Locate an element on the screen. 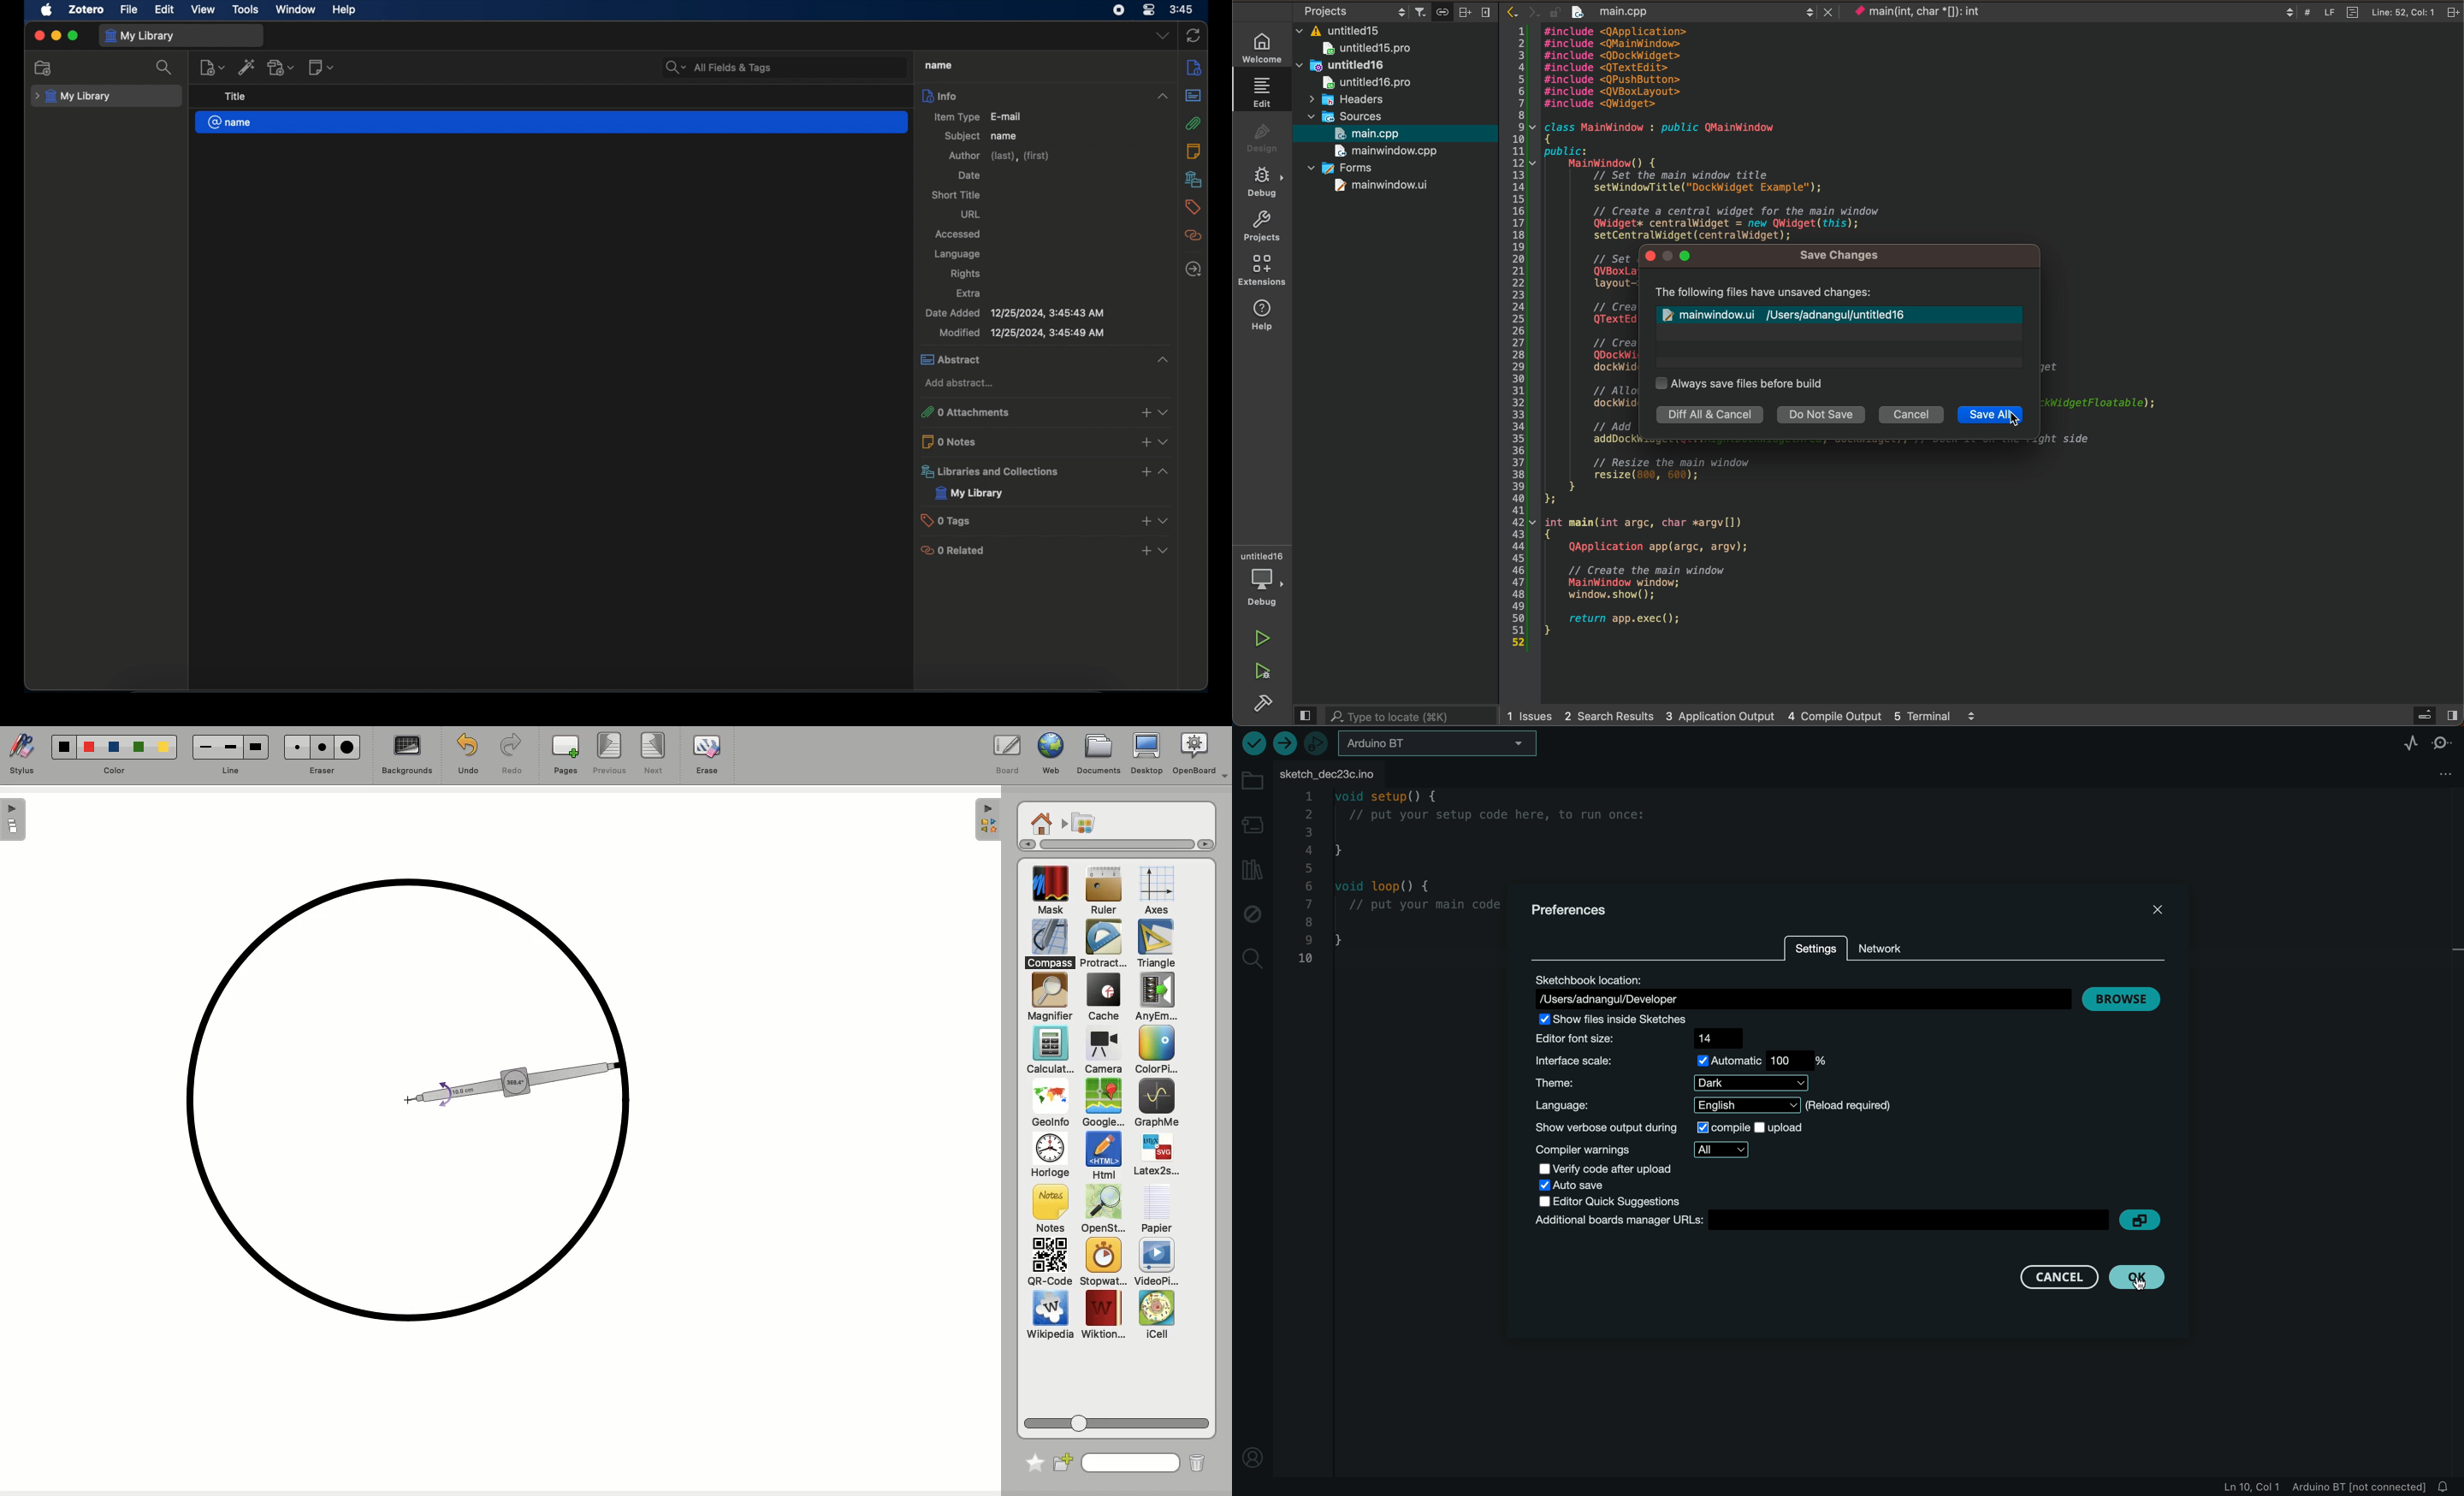  copy is located at coordinates (2143, 1218).